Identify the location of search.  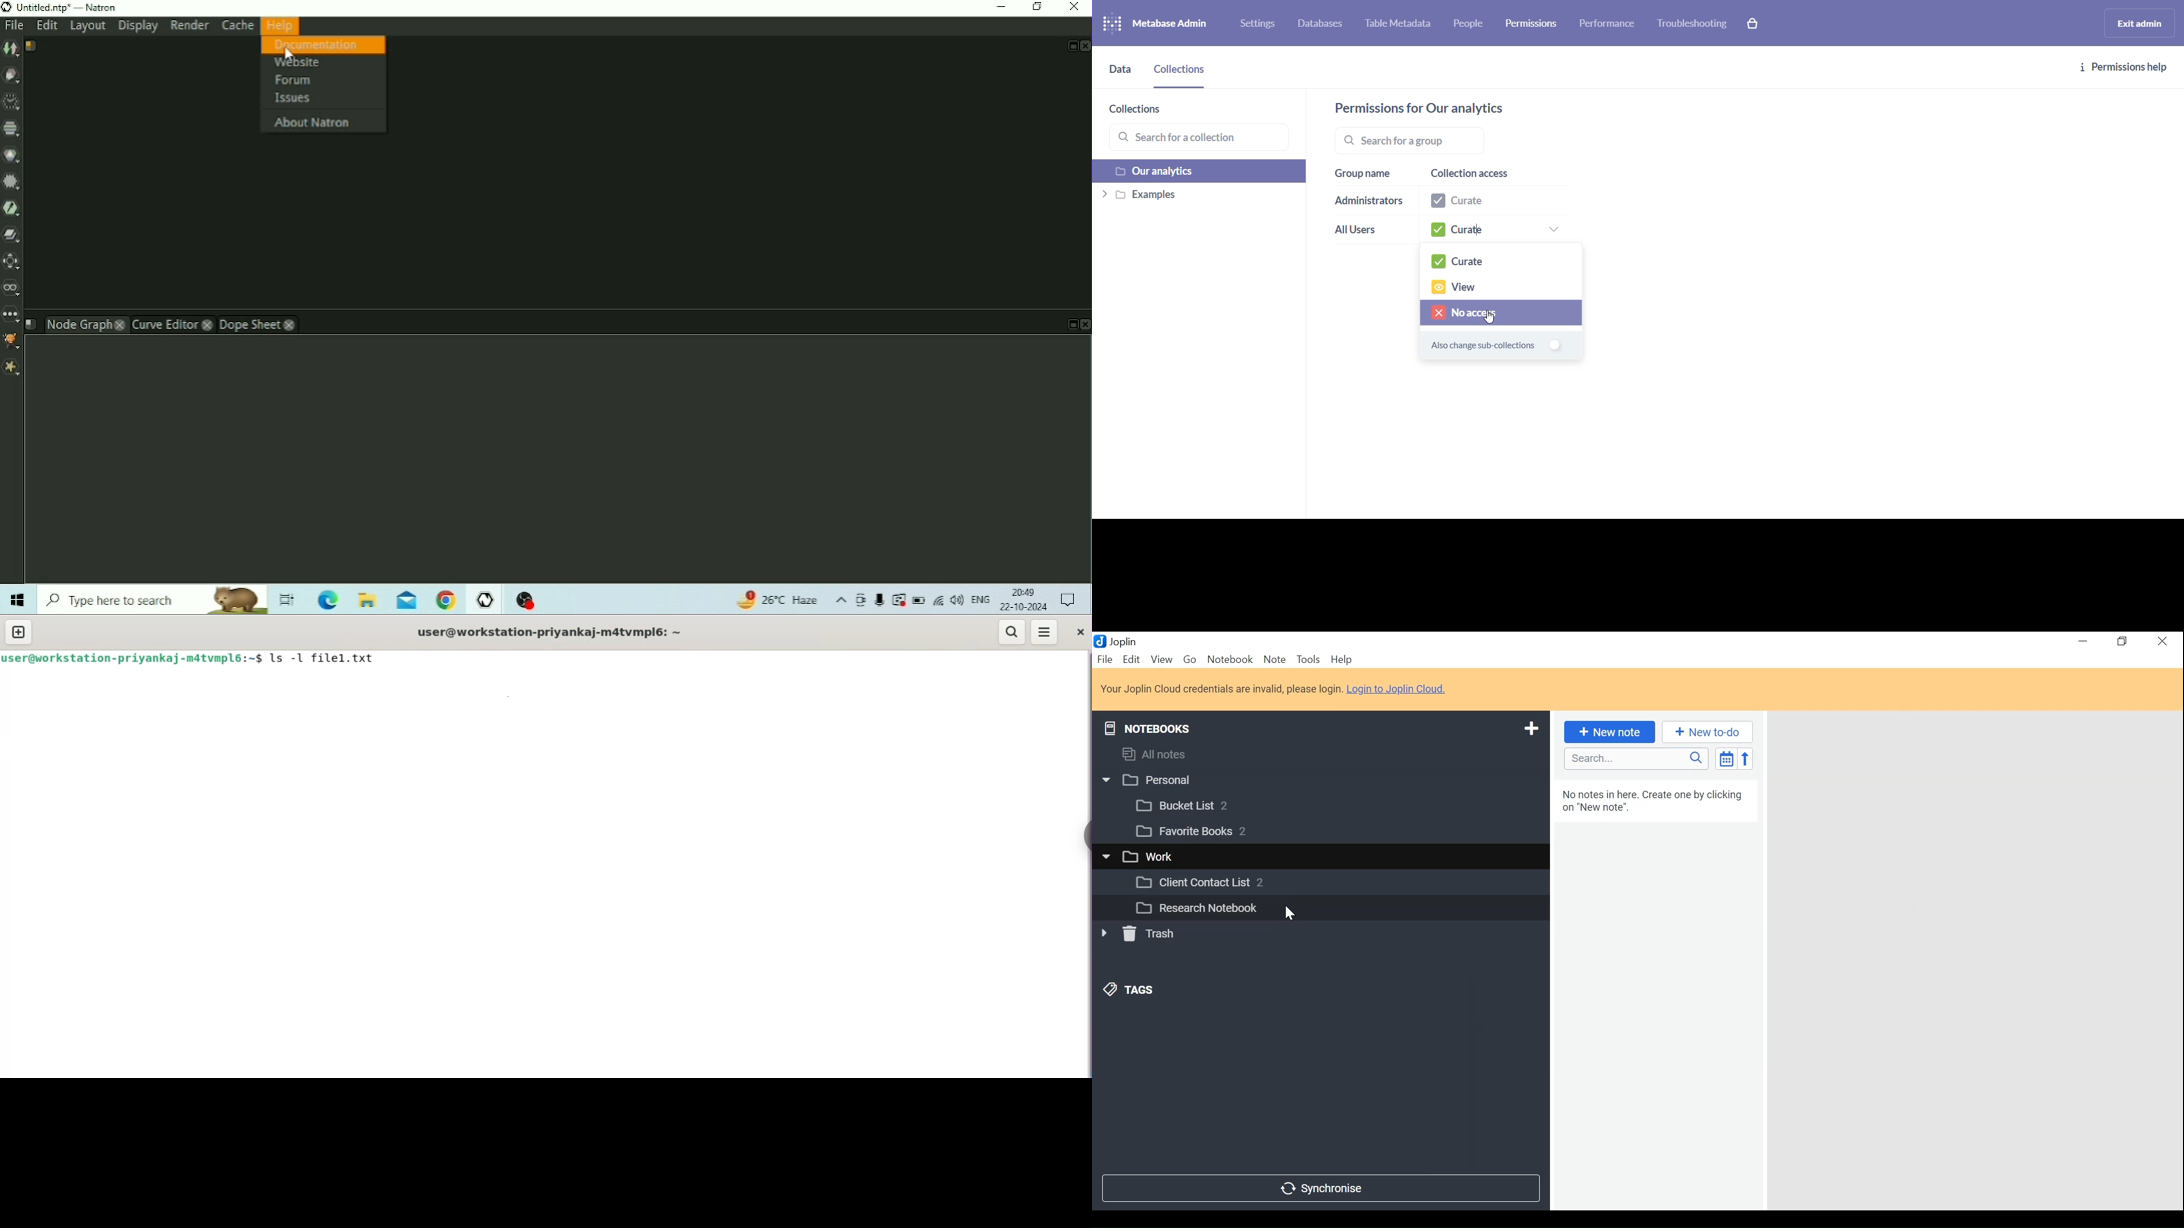
(1012, 632).